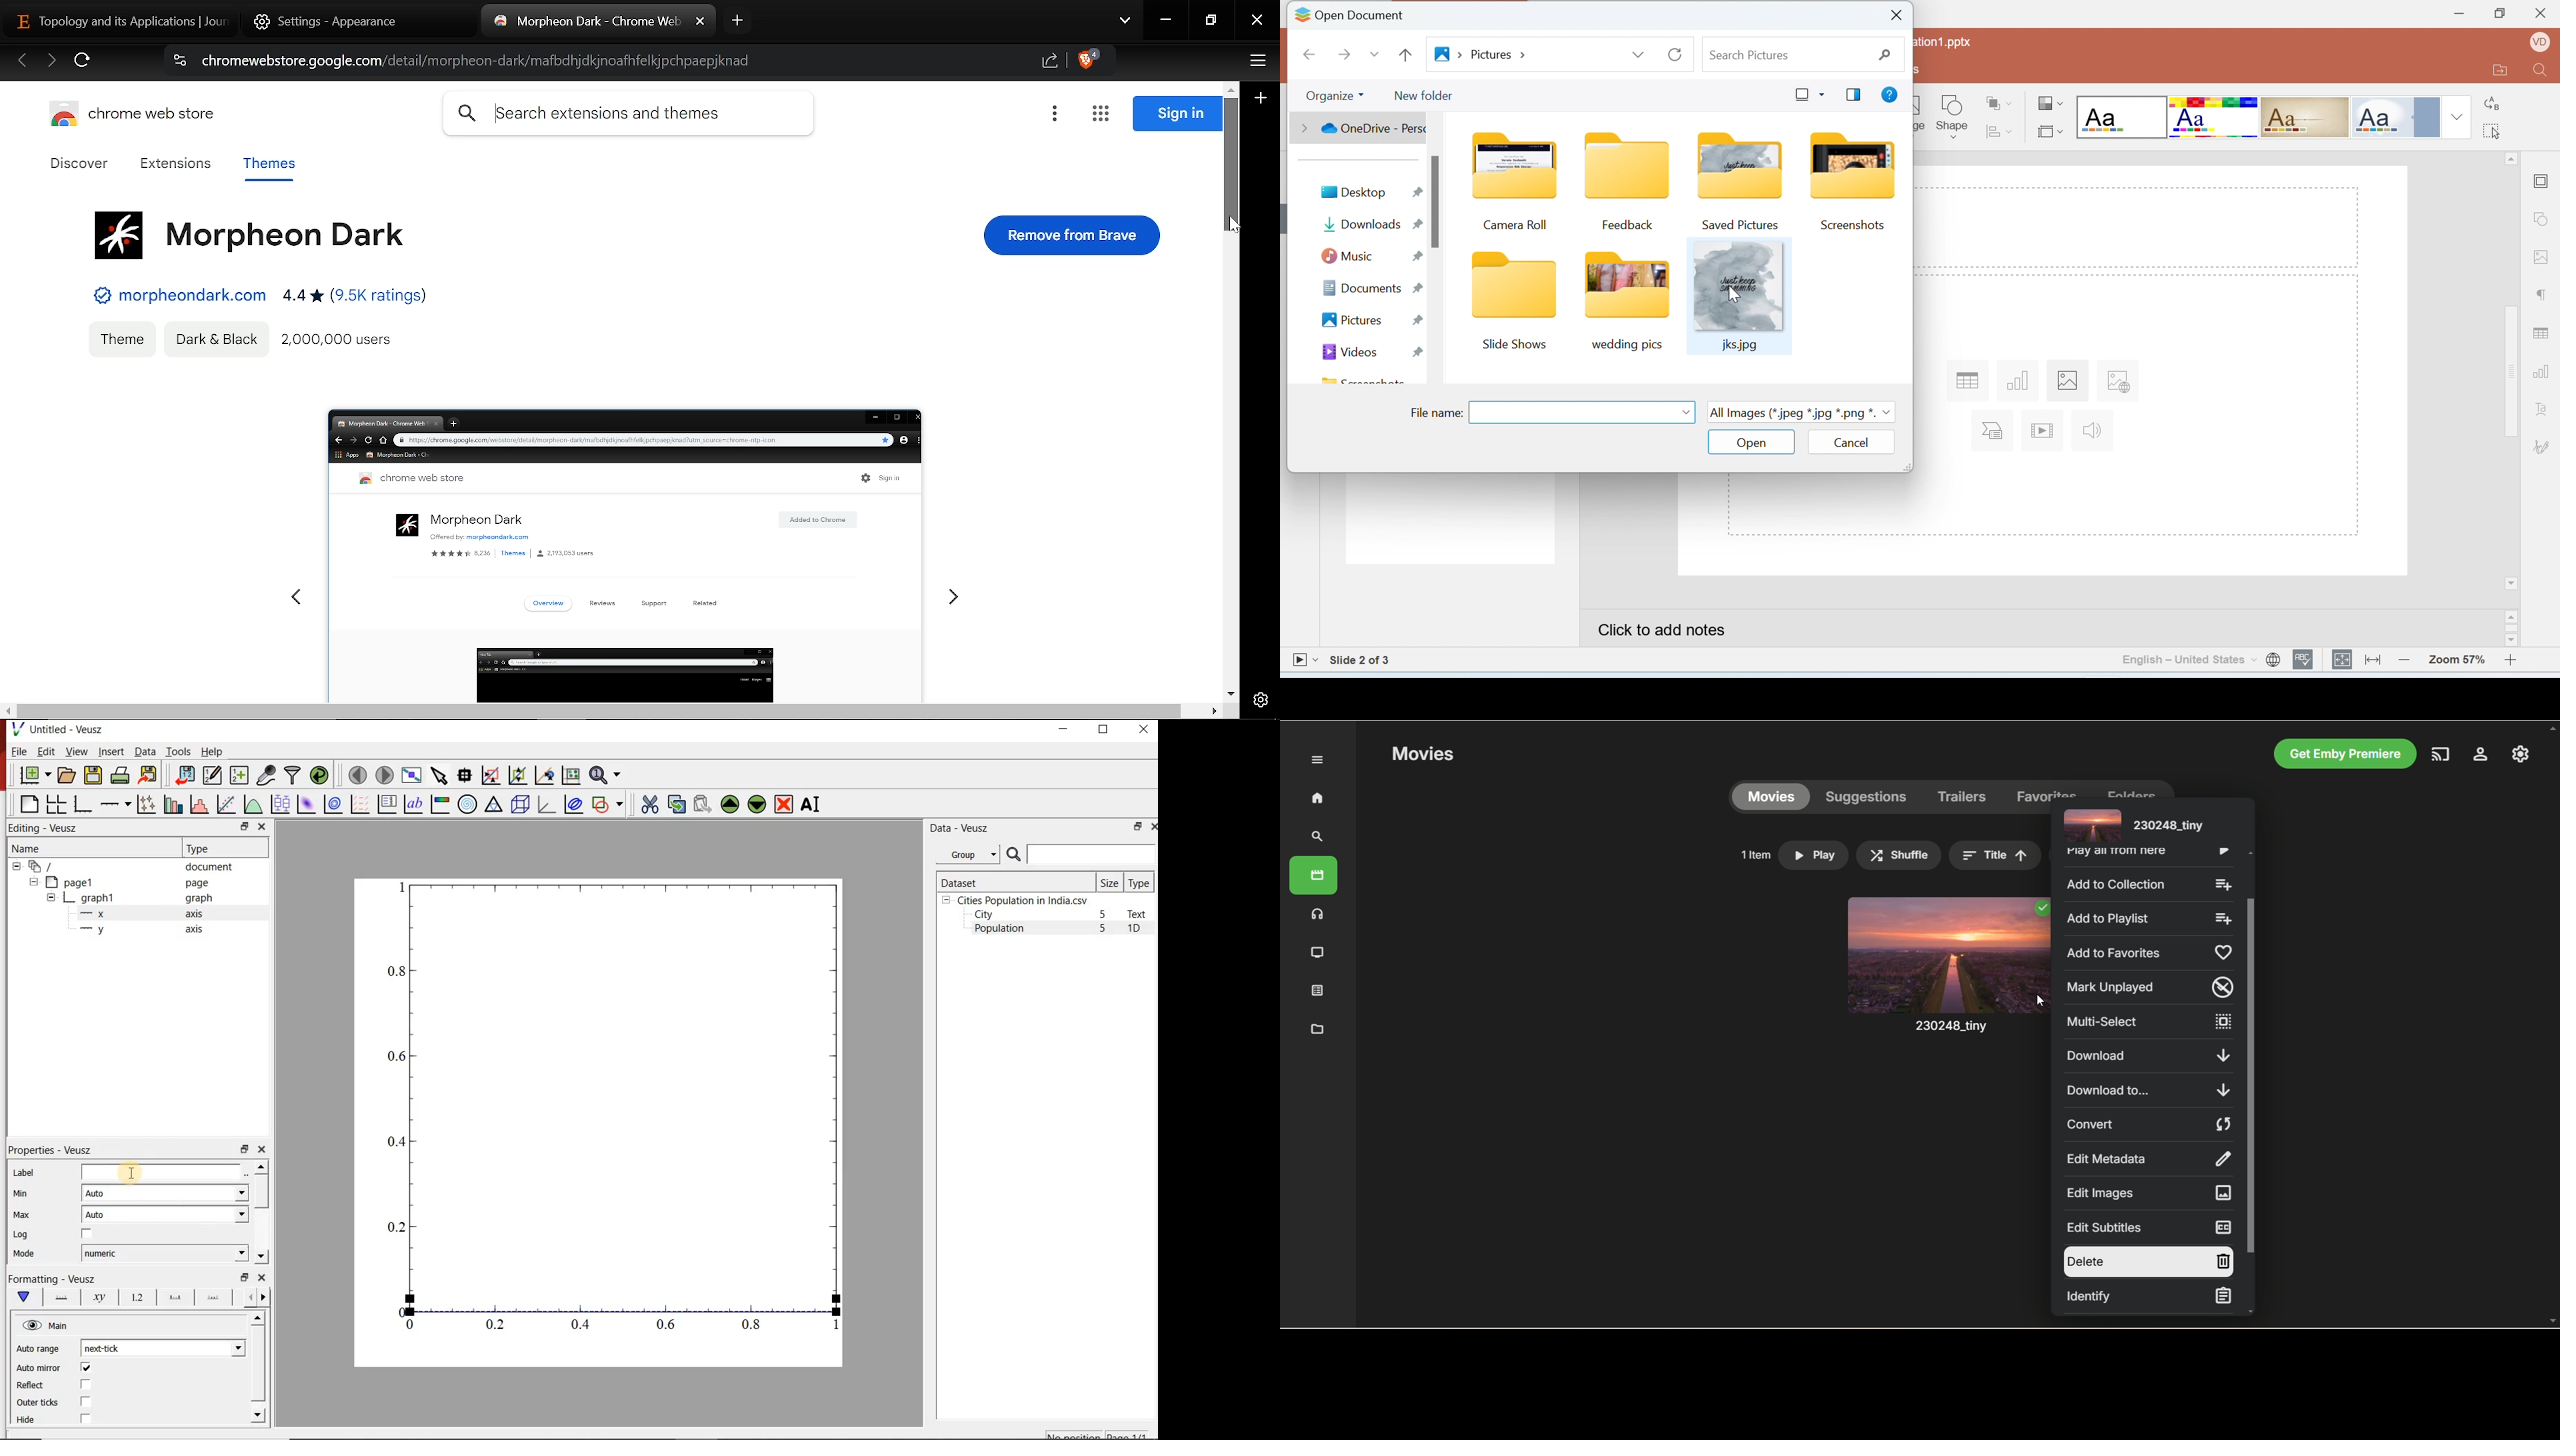 This screenshot has width=2576, height=1456. Describe the element at coordinates (2147, 1297) in the screenshot. I see `identify` at that location.